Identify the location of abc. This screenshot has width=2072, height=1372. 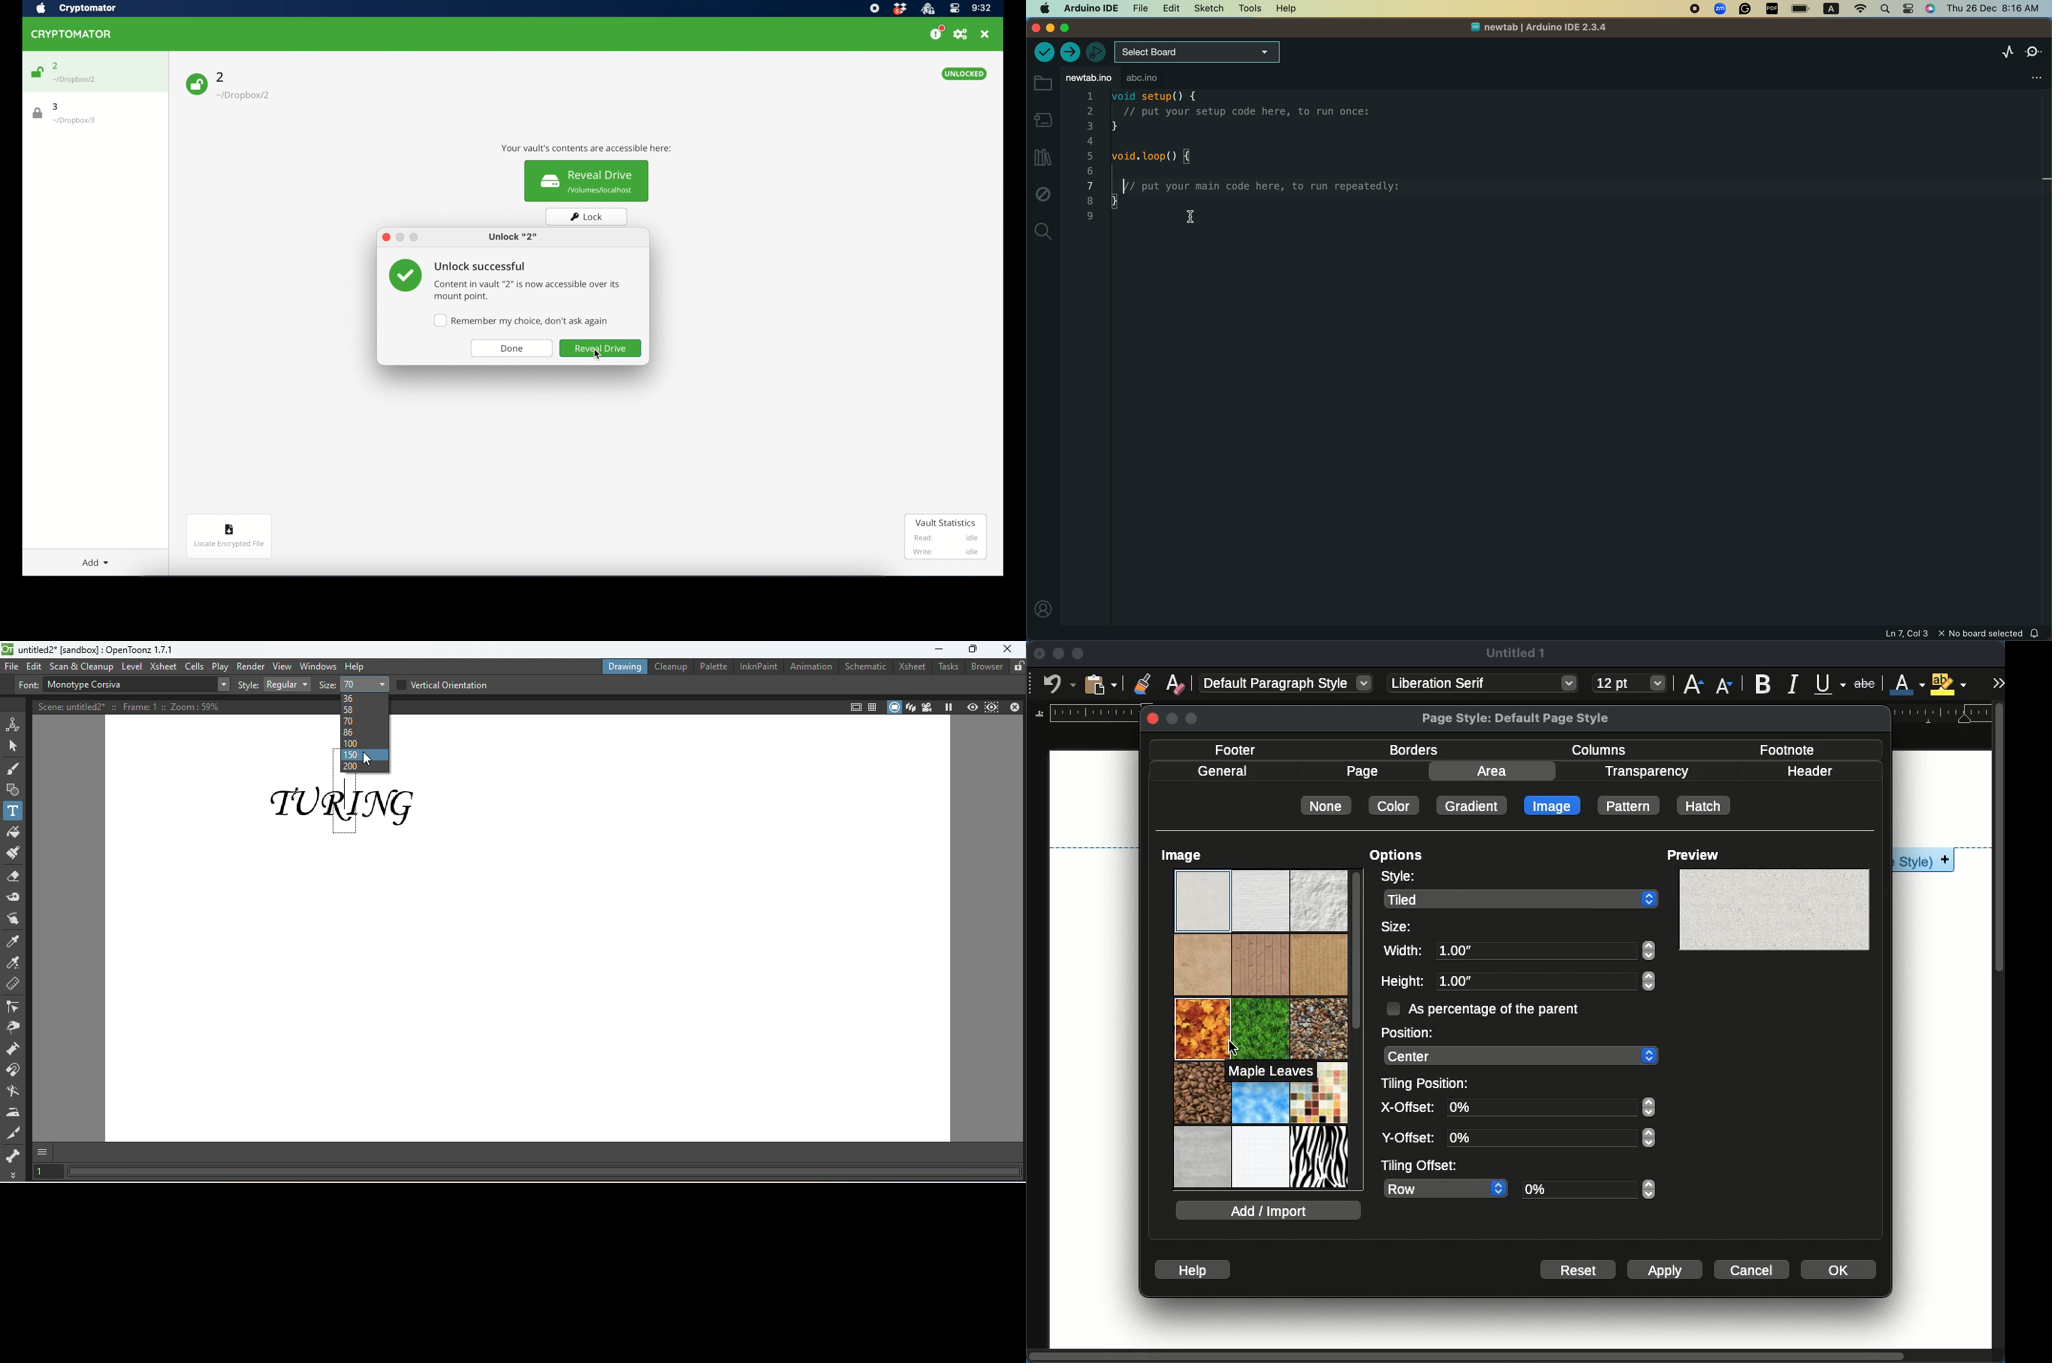
(1162, 79).